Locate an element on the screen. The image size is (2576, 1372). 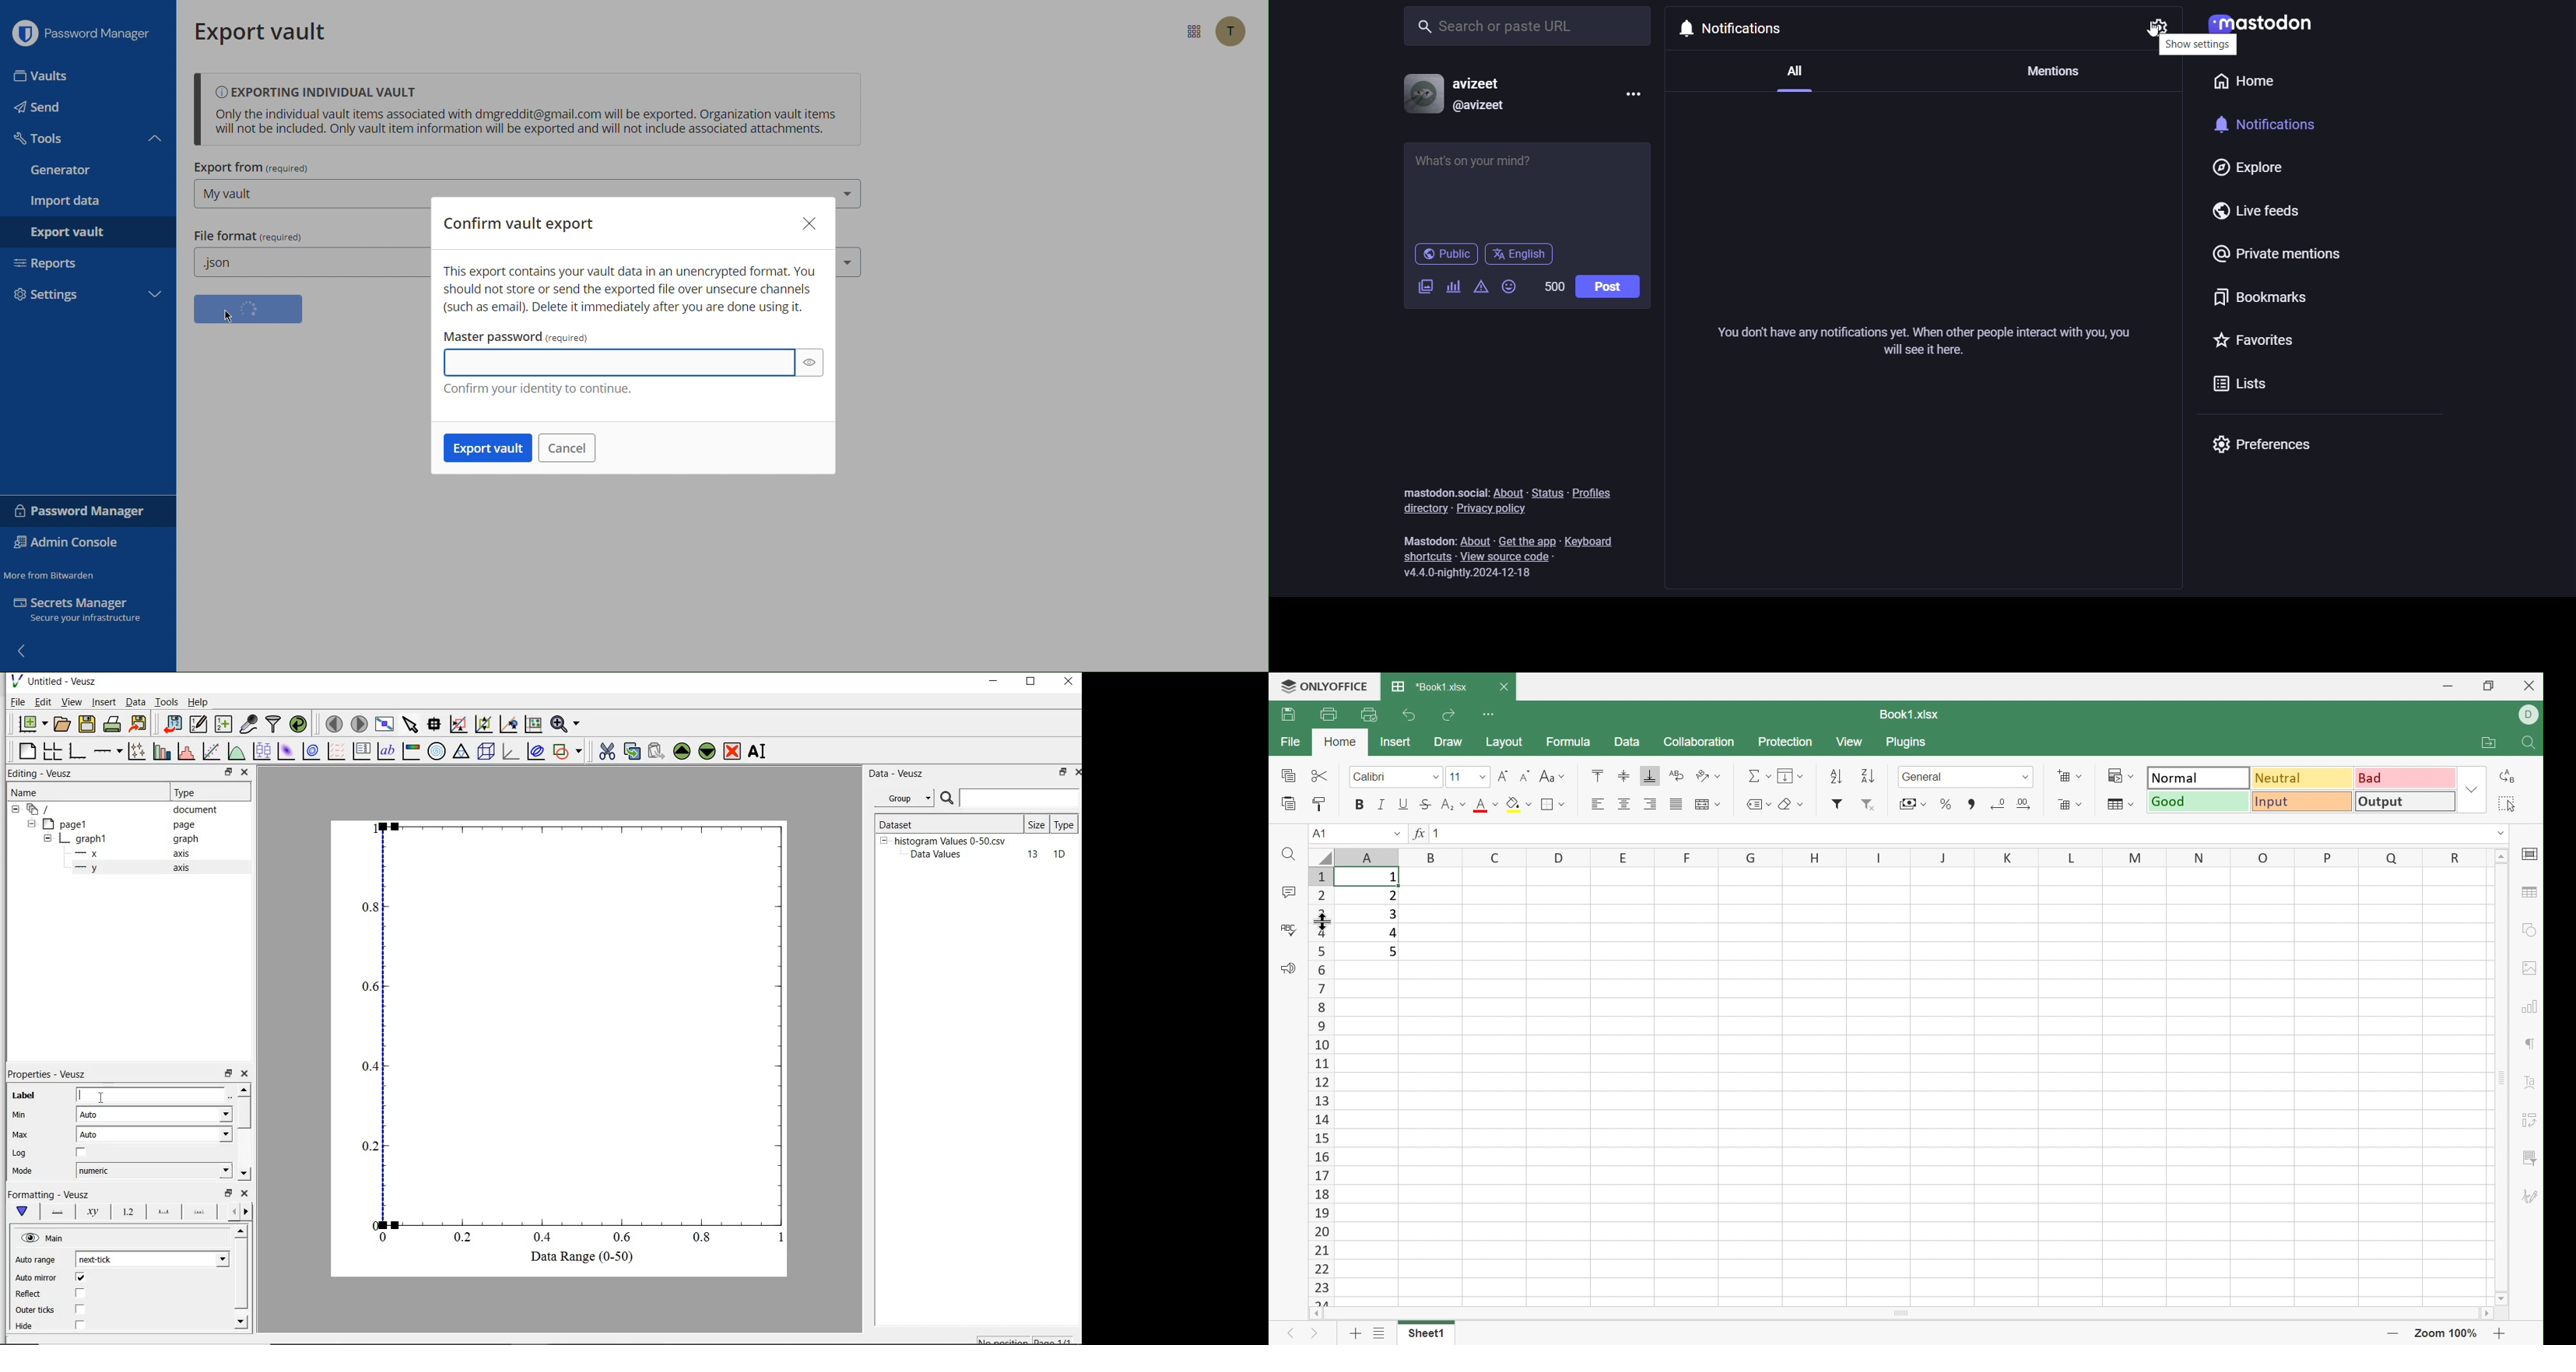
plot key is located at coordinates (361, 750).